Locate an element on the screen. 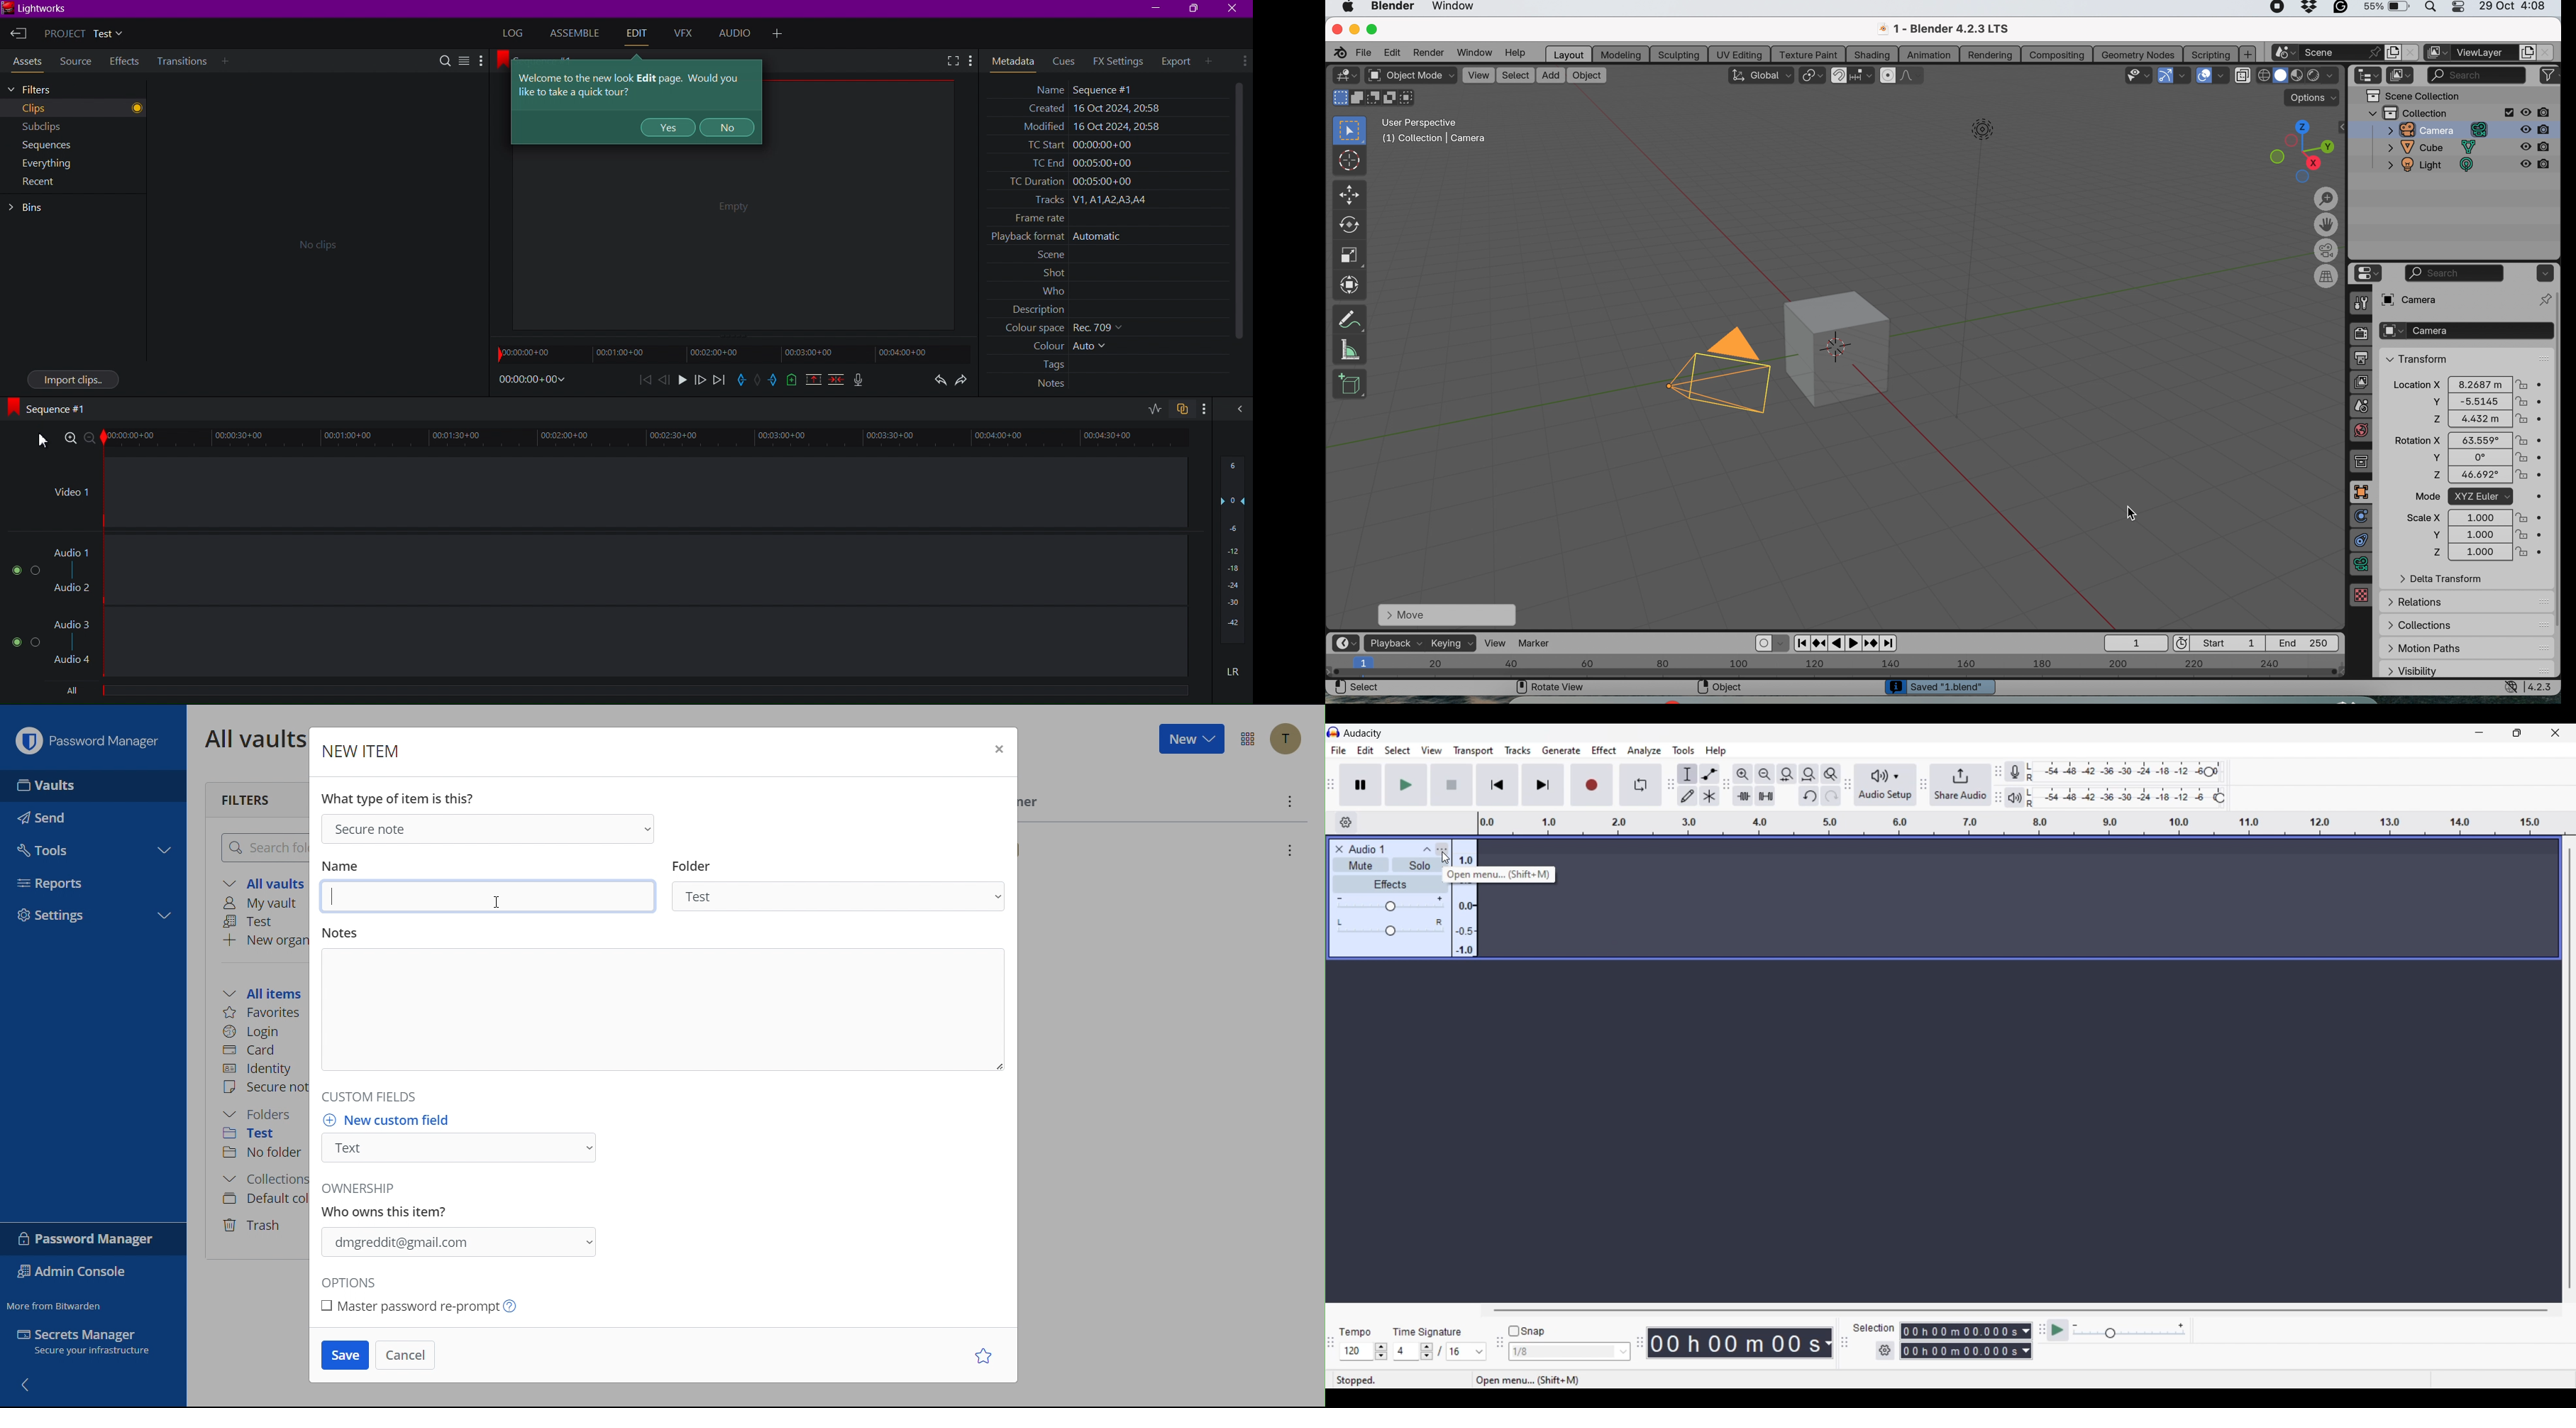  proportional editing objects is located at coordinates (1889, 76).